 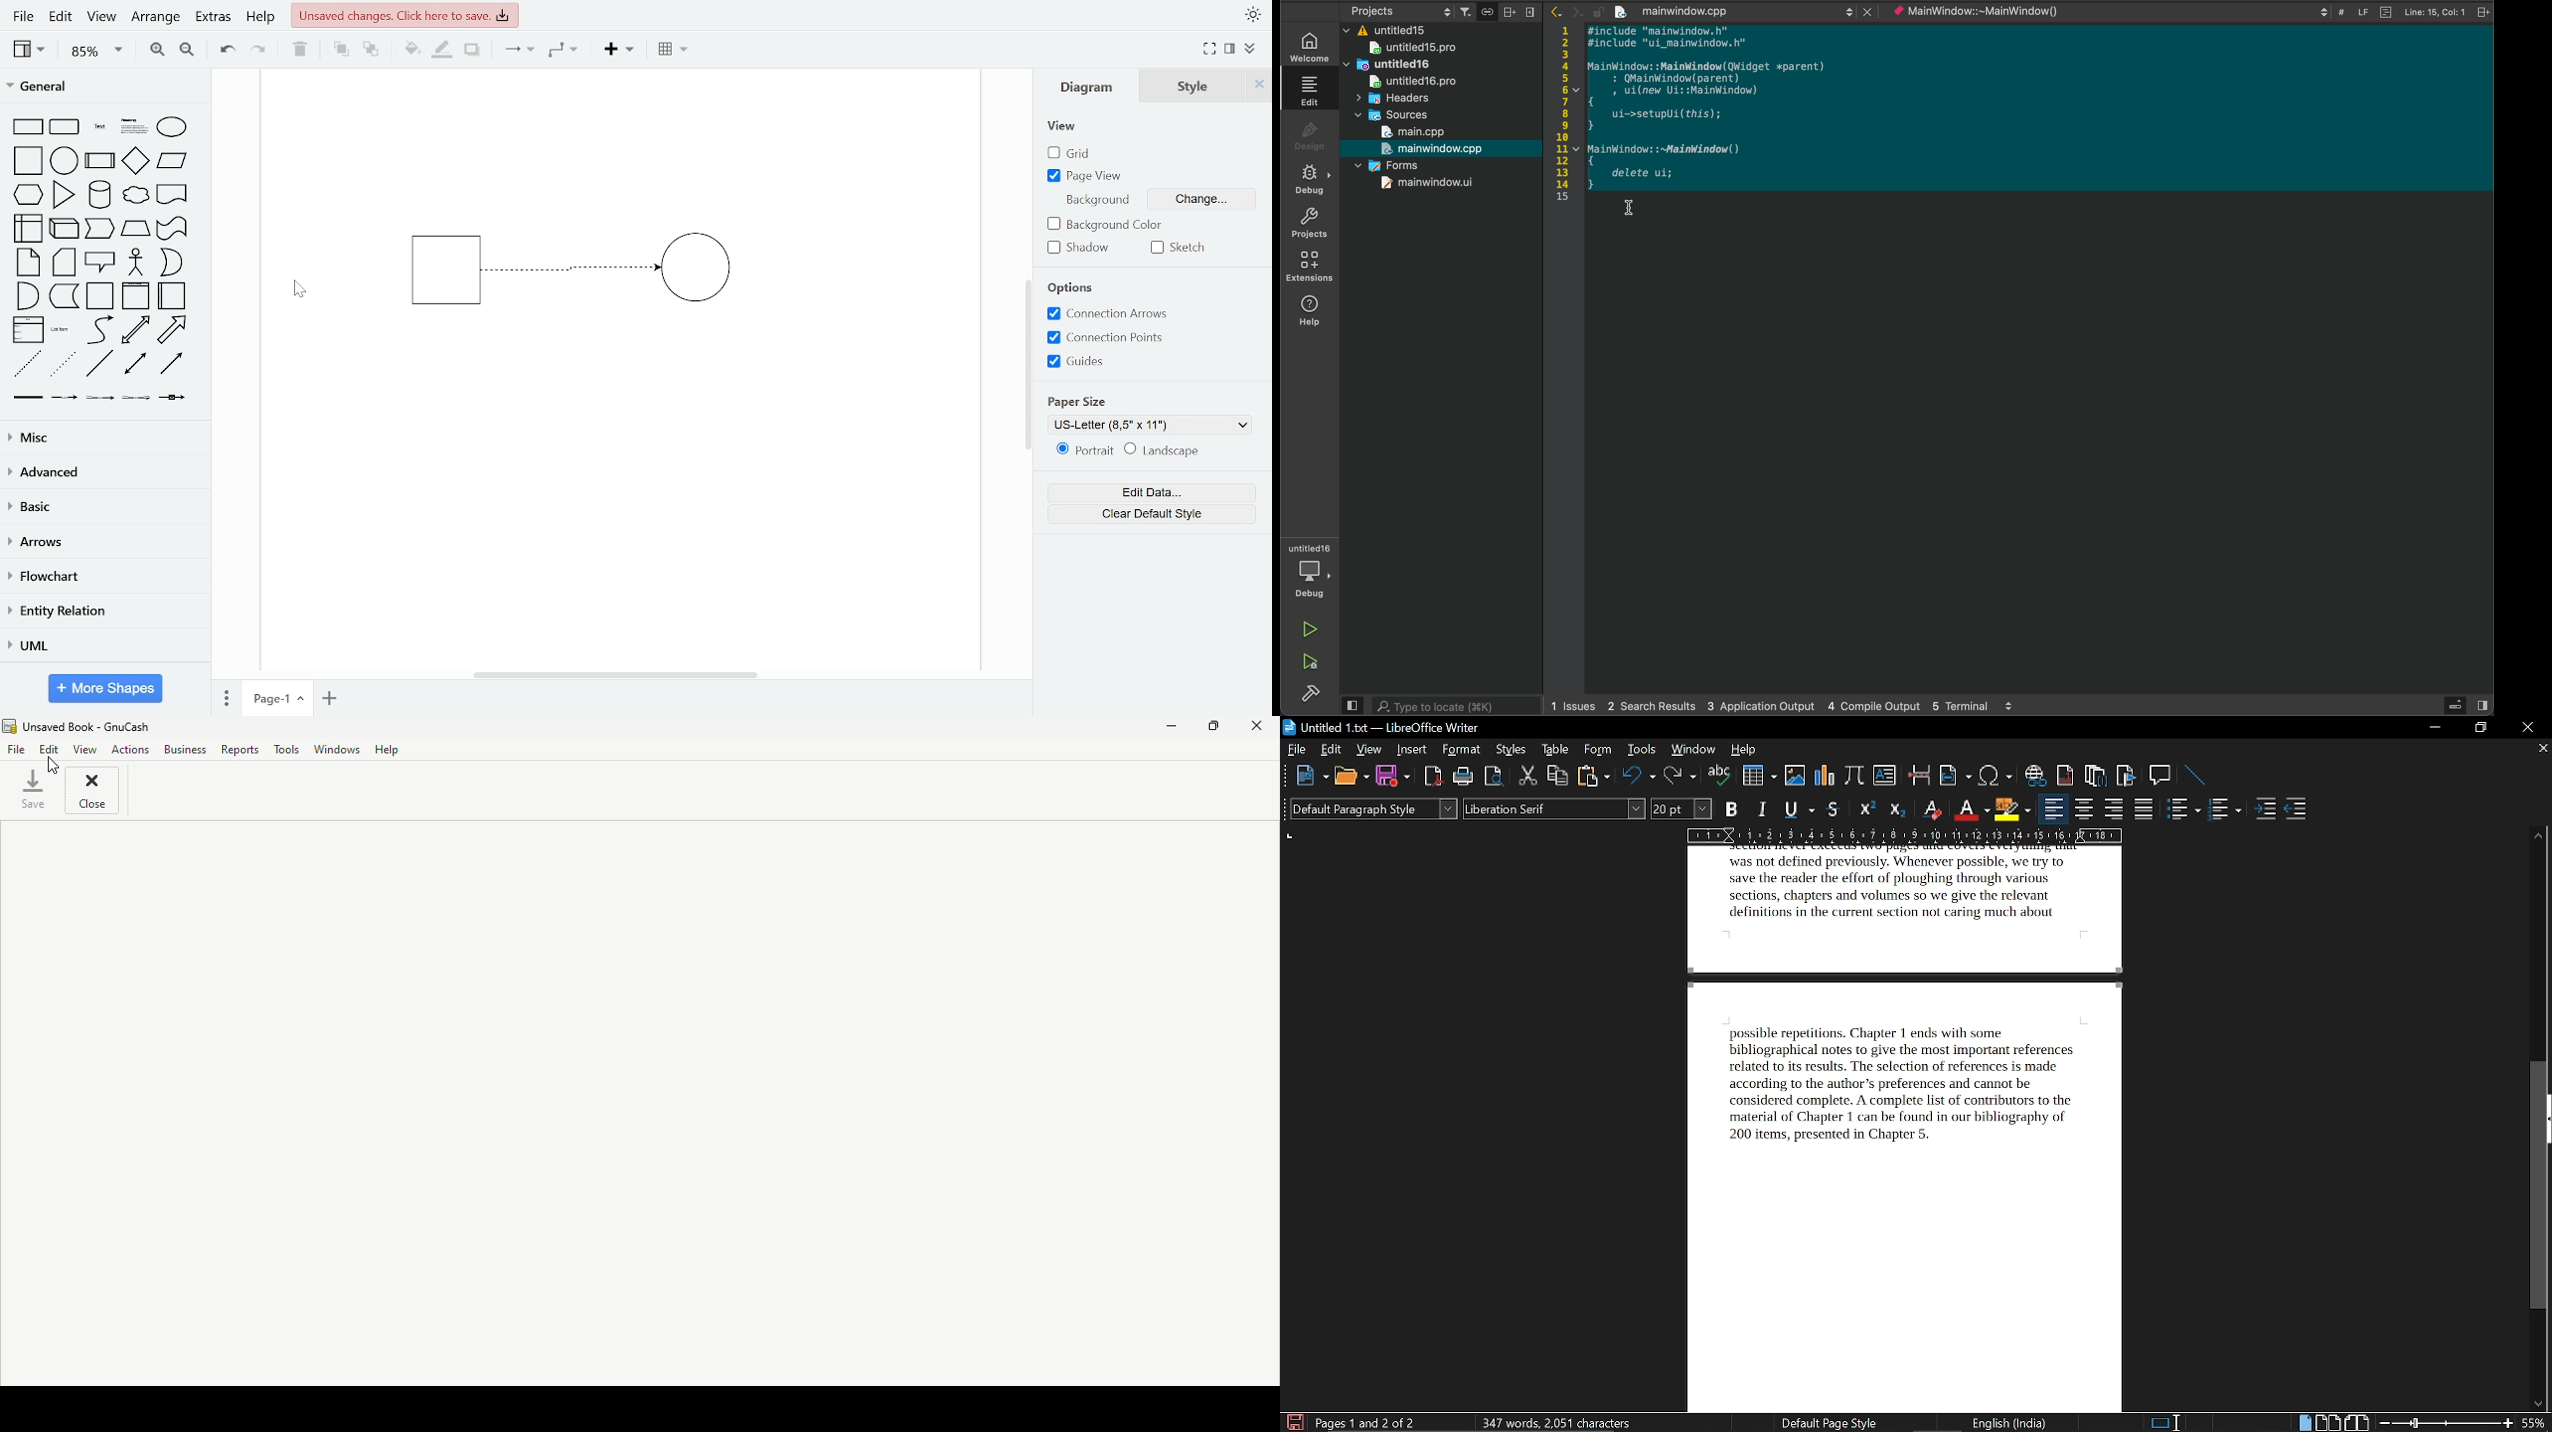 What do you see at coordinates (99, 364) in the screenshot?
I see `line` at bounding box center [99, 364].